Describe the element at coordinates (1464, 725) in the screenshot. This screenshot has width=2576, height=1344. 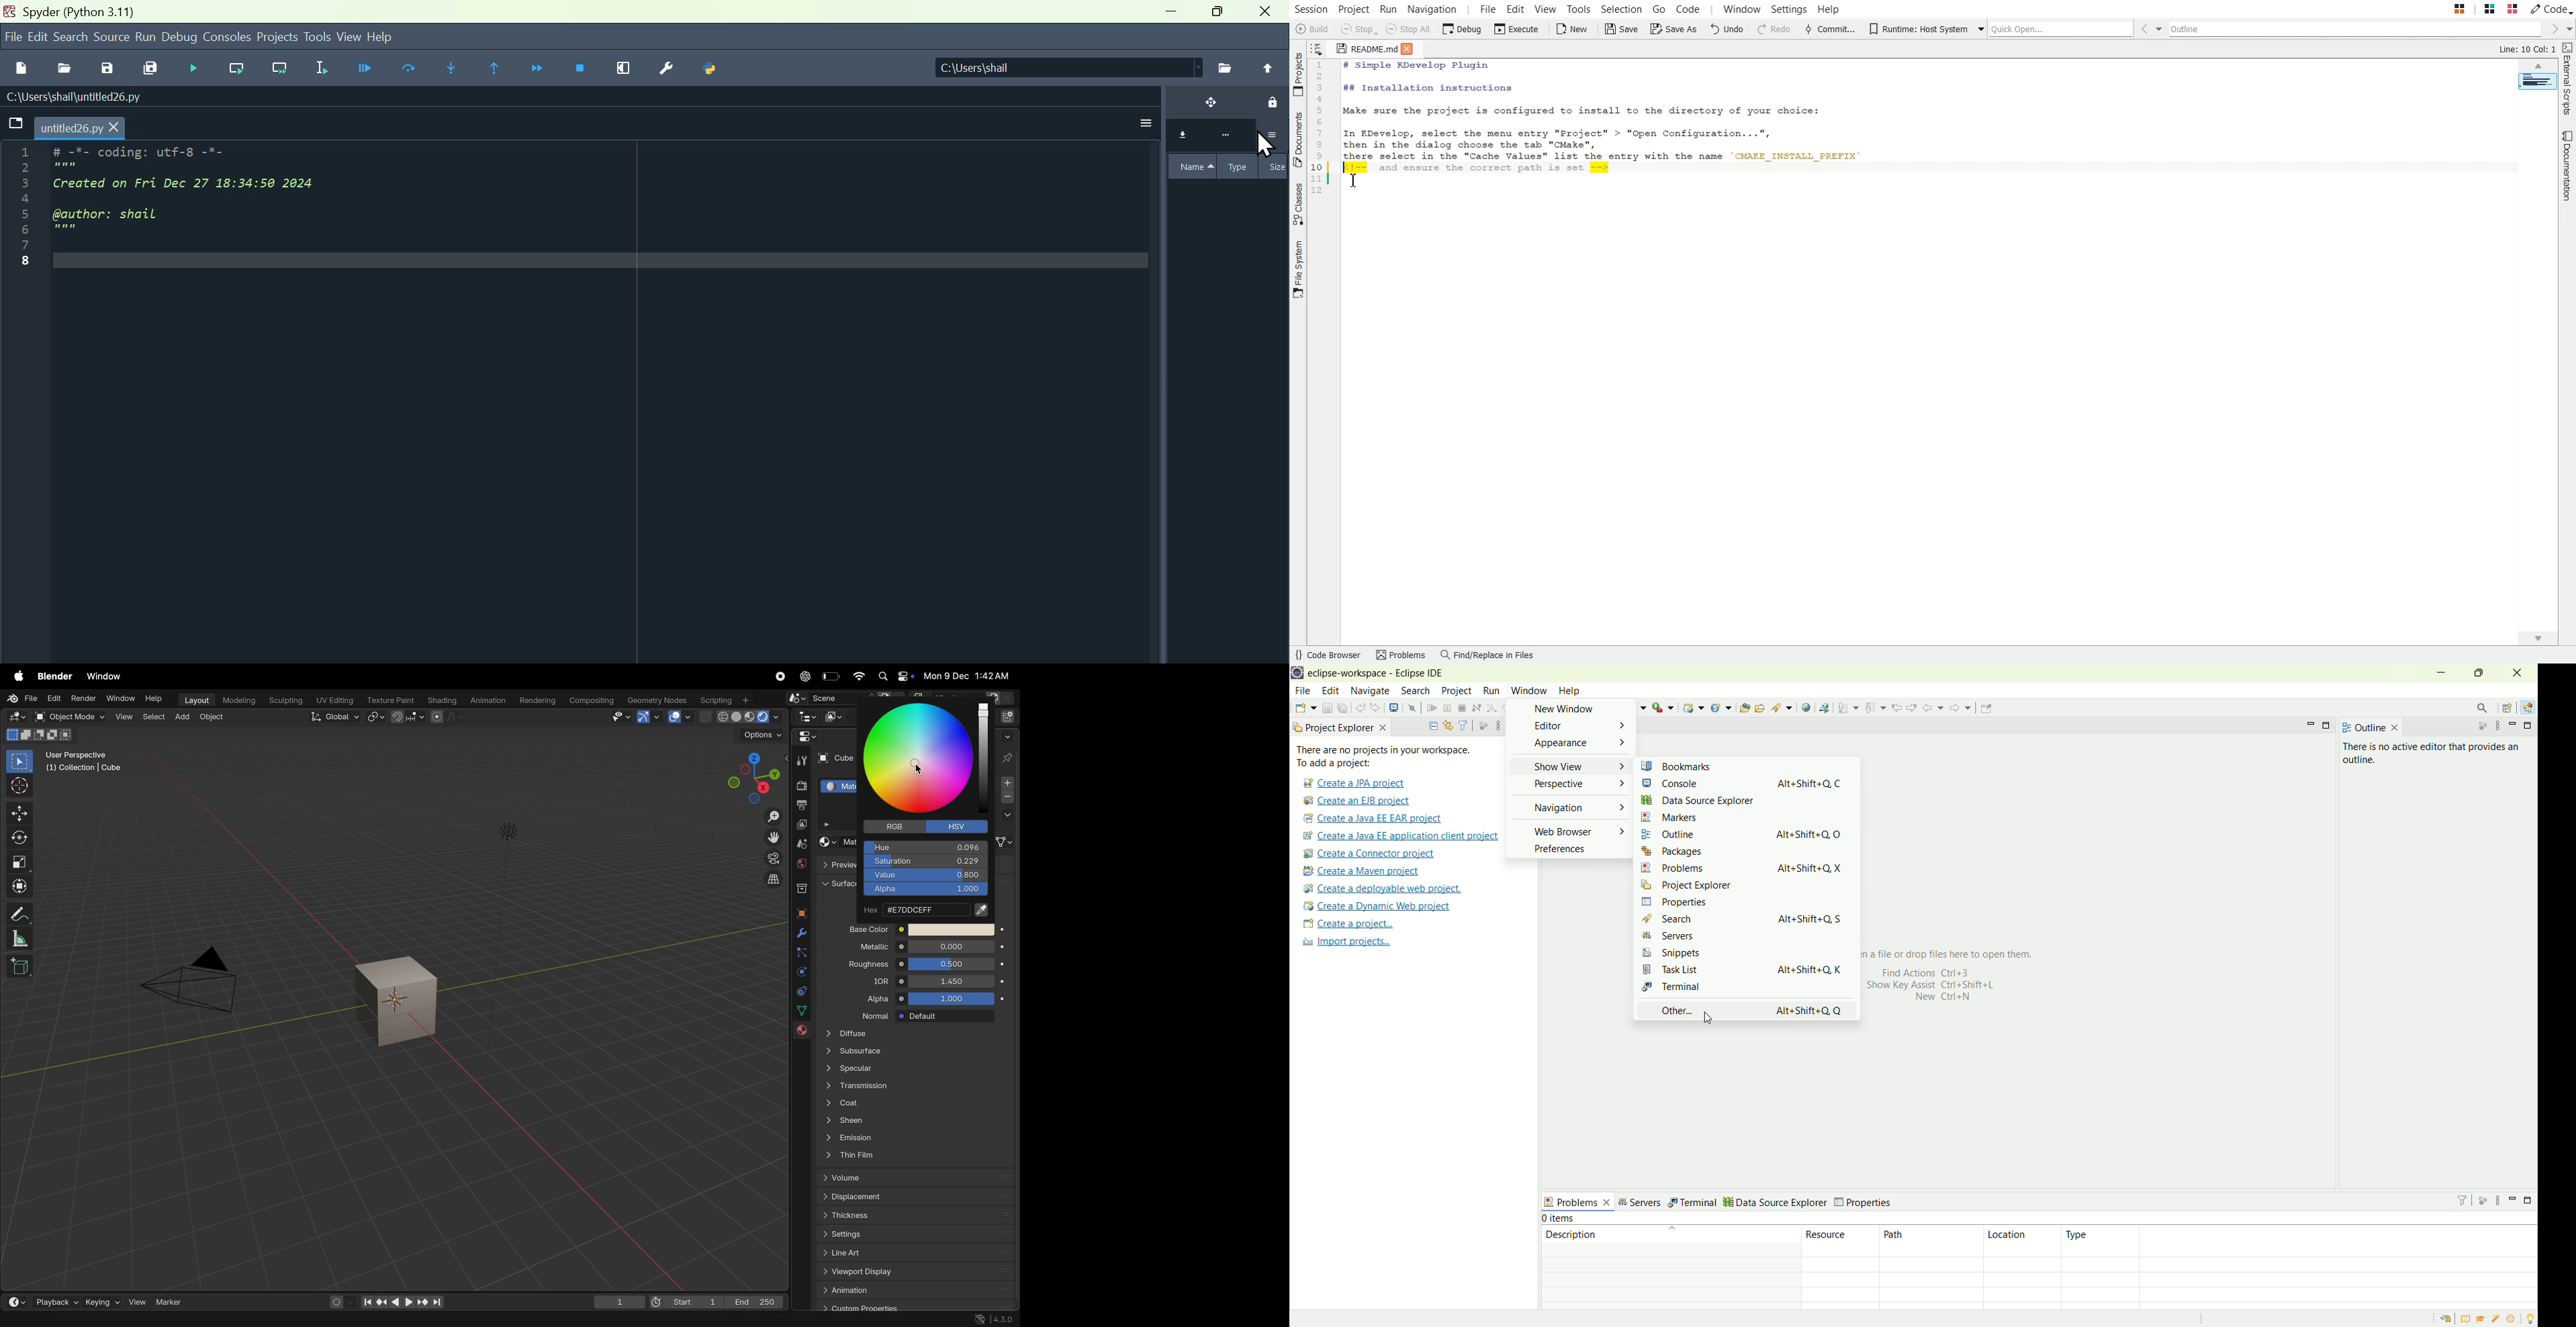
I see `filter` at that location.